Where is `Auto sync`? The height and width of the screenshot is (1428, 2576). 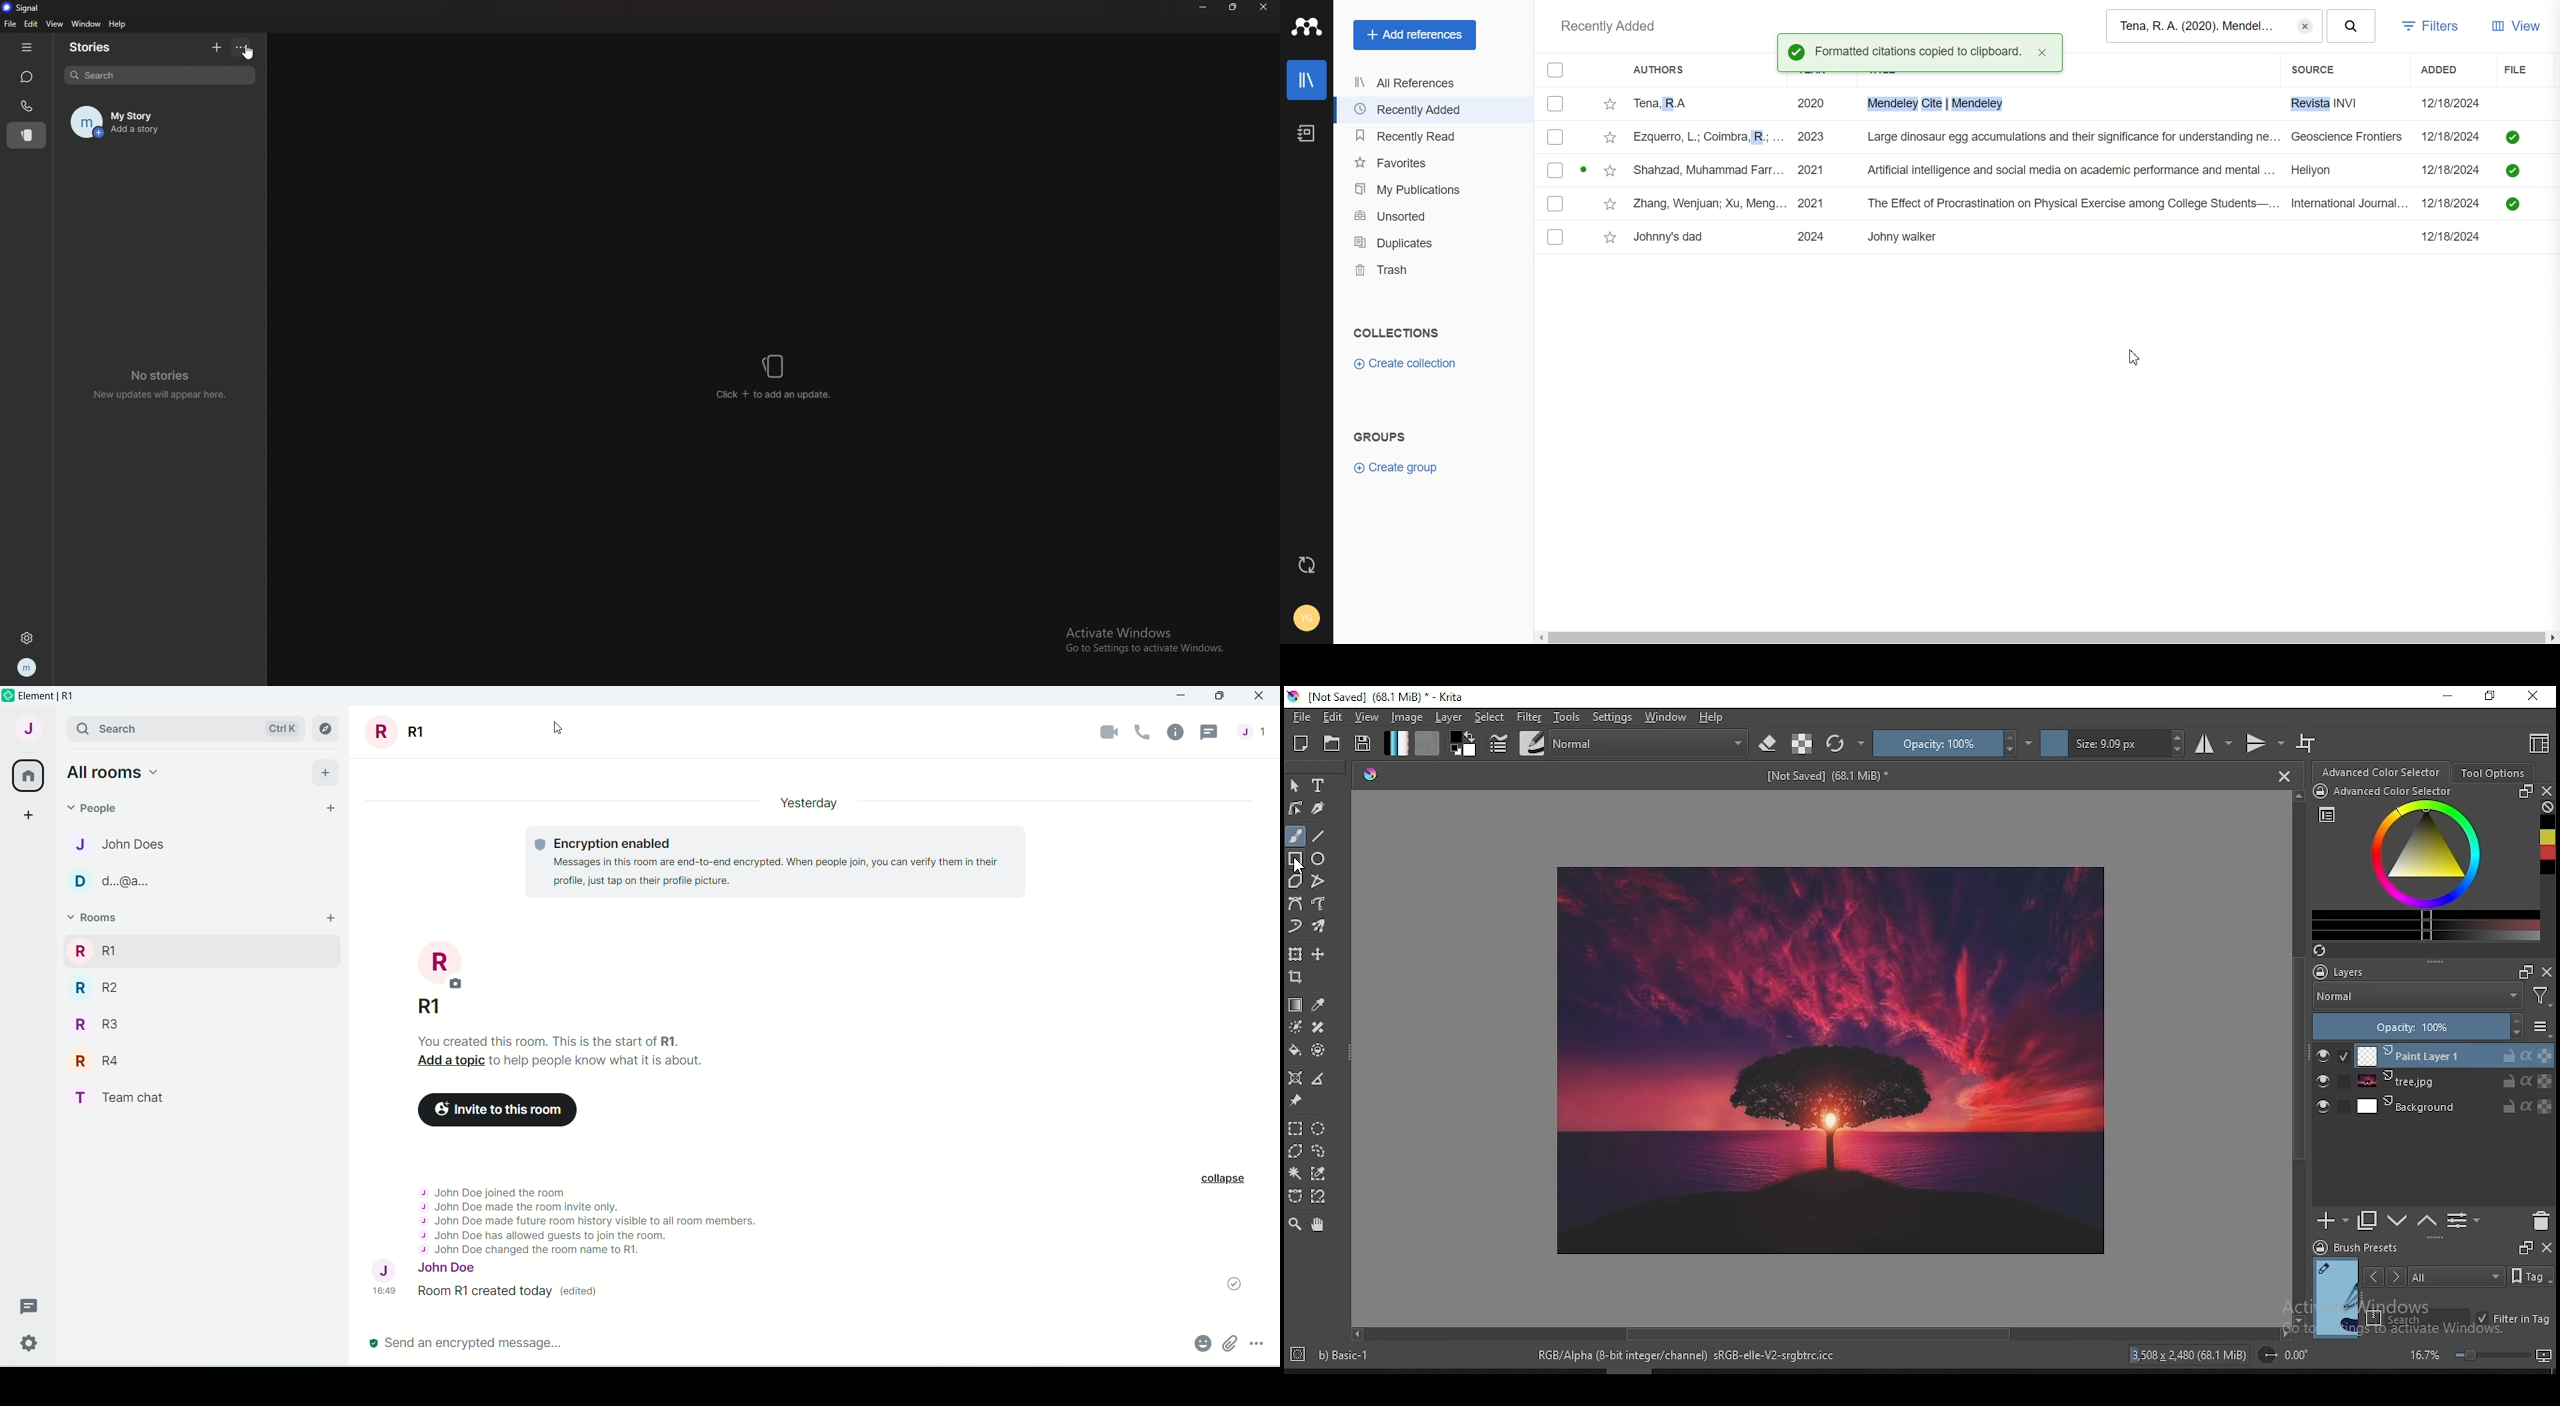 Auto sync is located at coordinates (1307, 564).